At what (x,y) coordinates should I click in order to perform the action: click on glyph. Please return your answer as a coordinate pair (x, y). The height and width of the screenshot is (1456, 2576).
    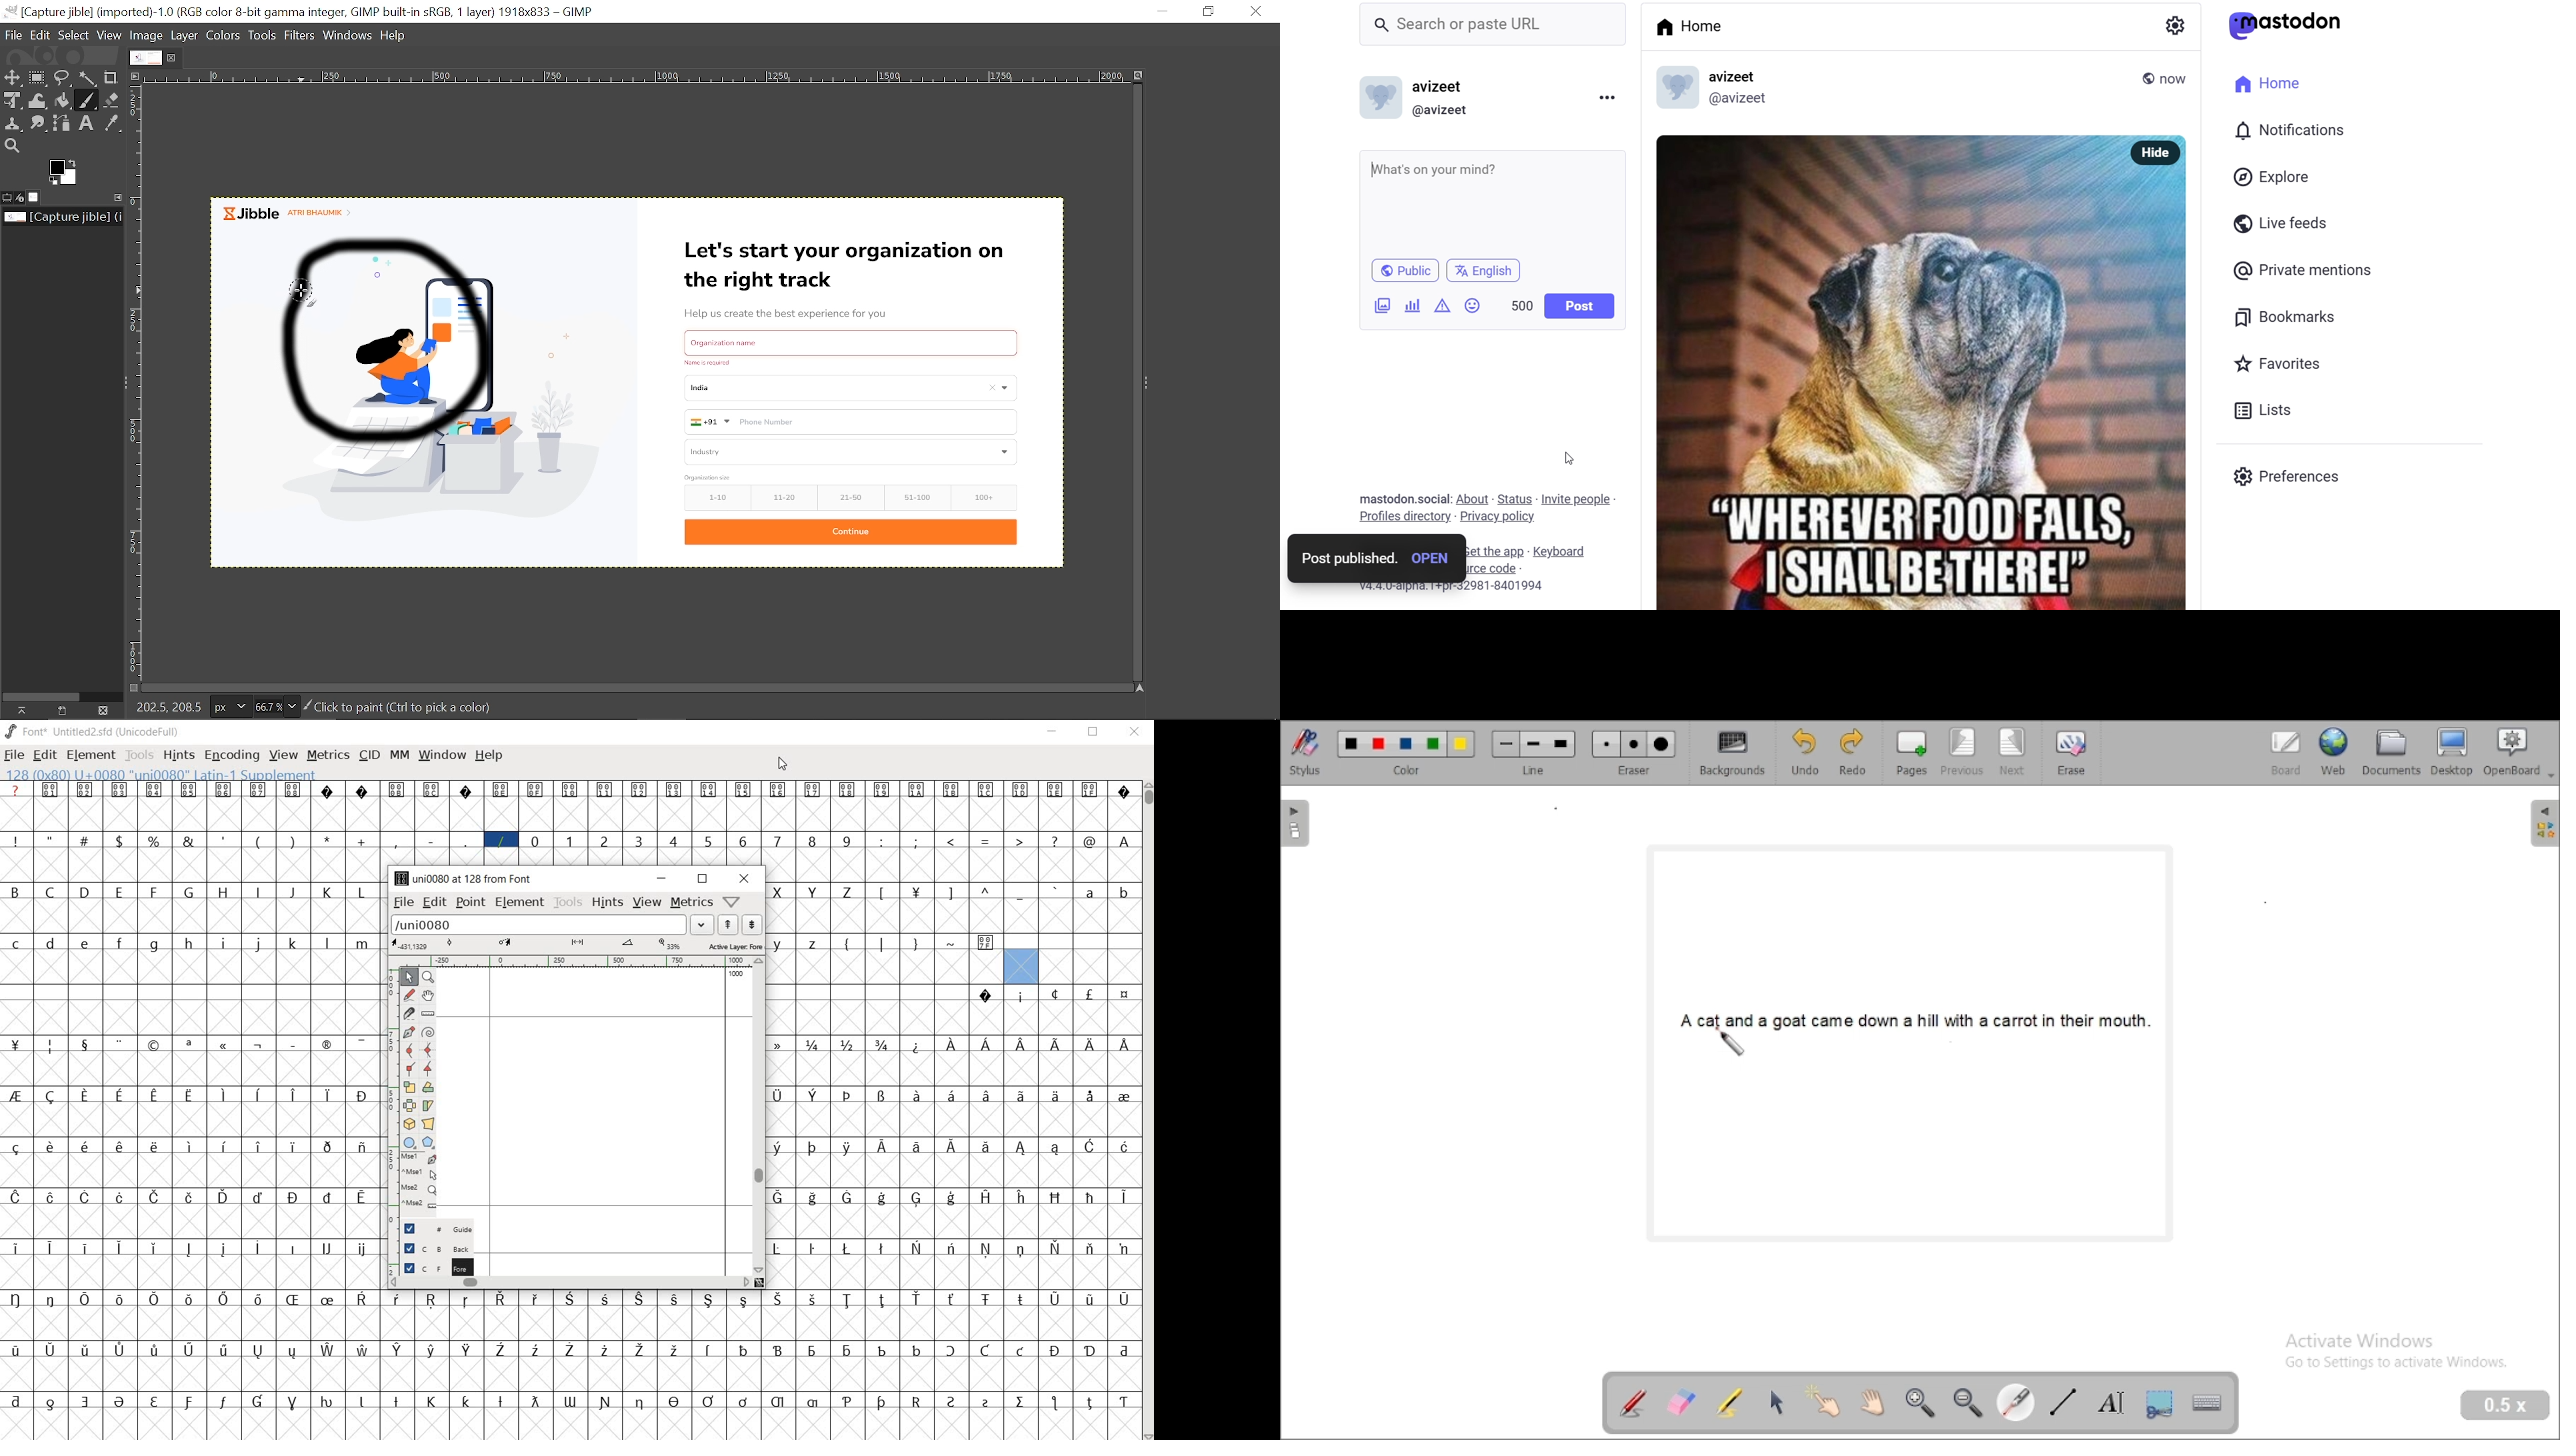
    Looking at the image, I should click on (1090, 789).